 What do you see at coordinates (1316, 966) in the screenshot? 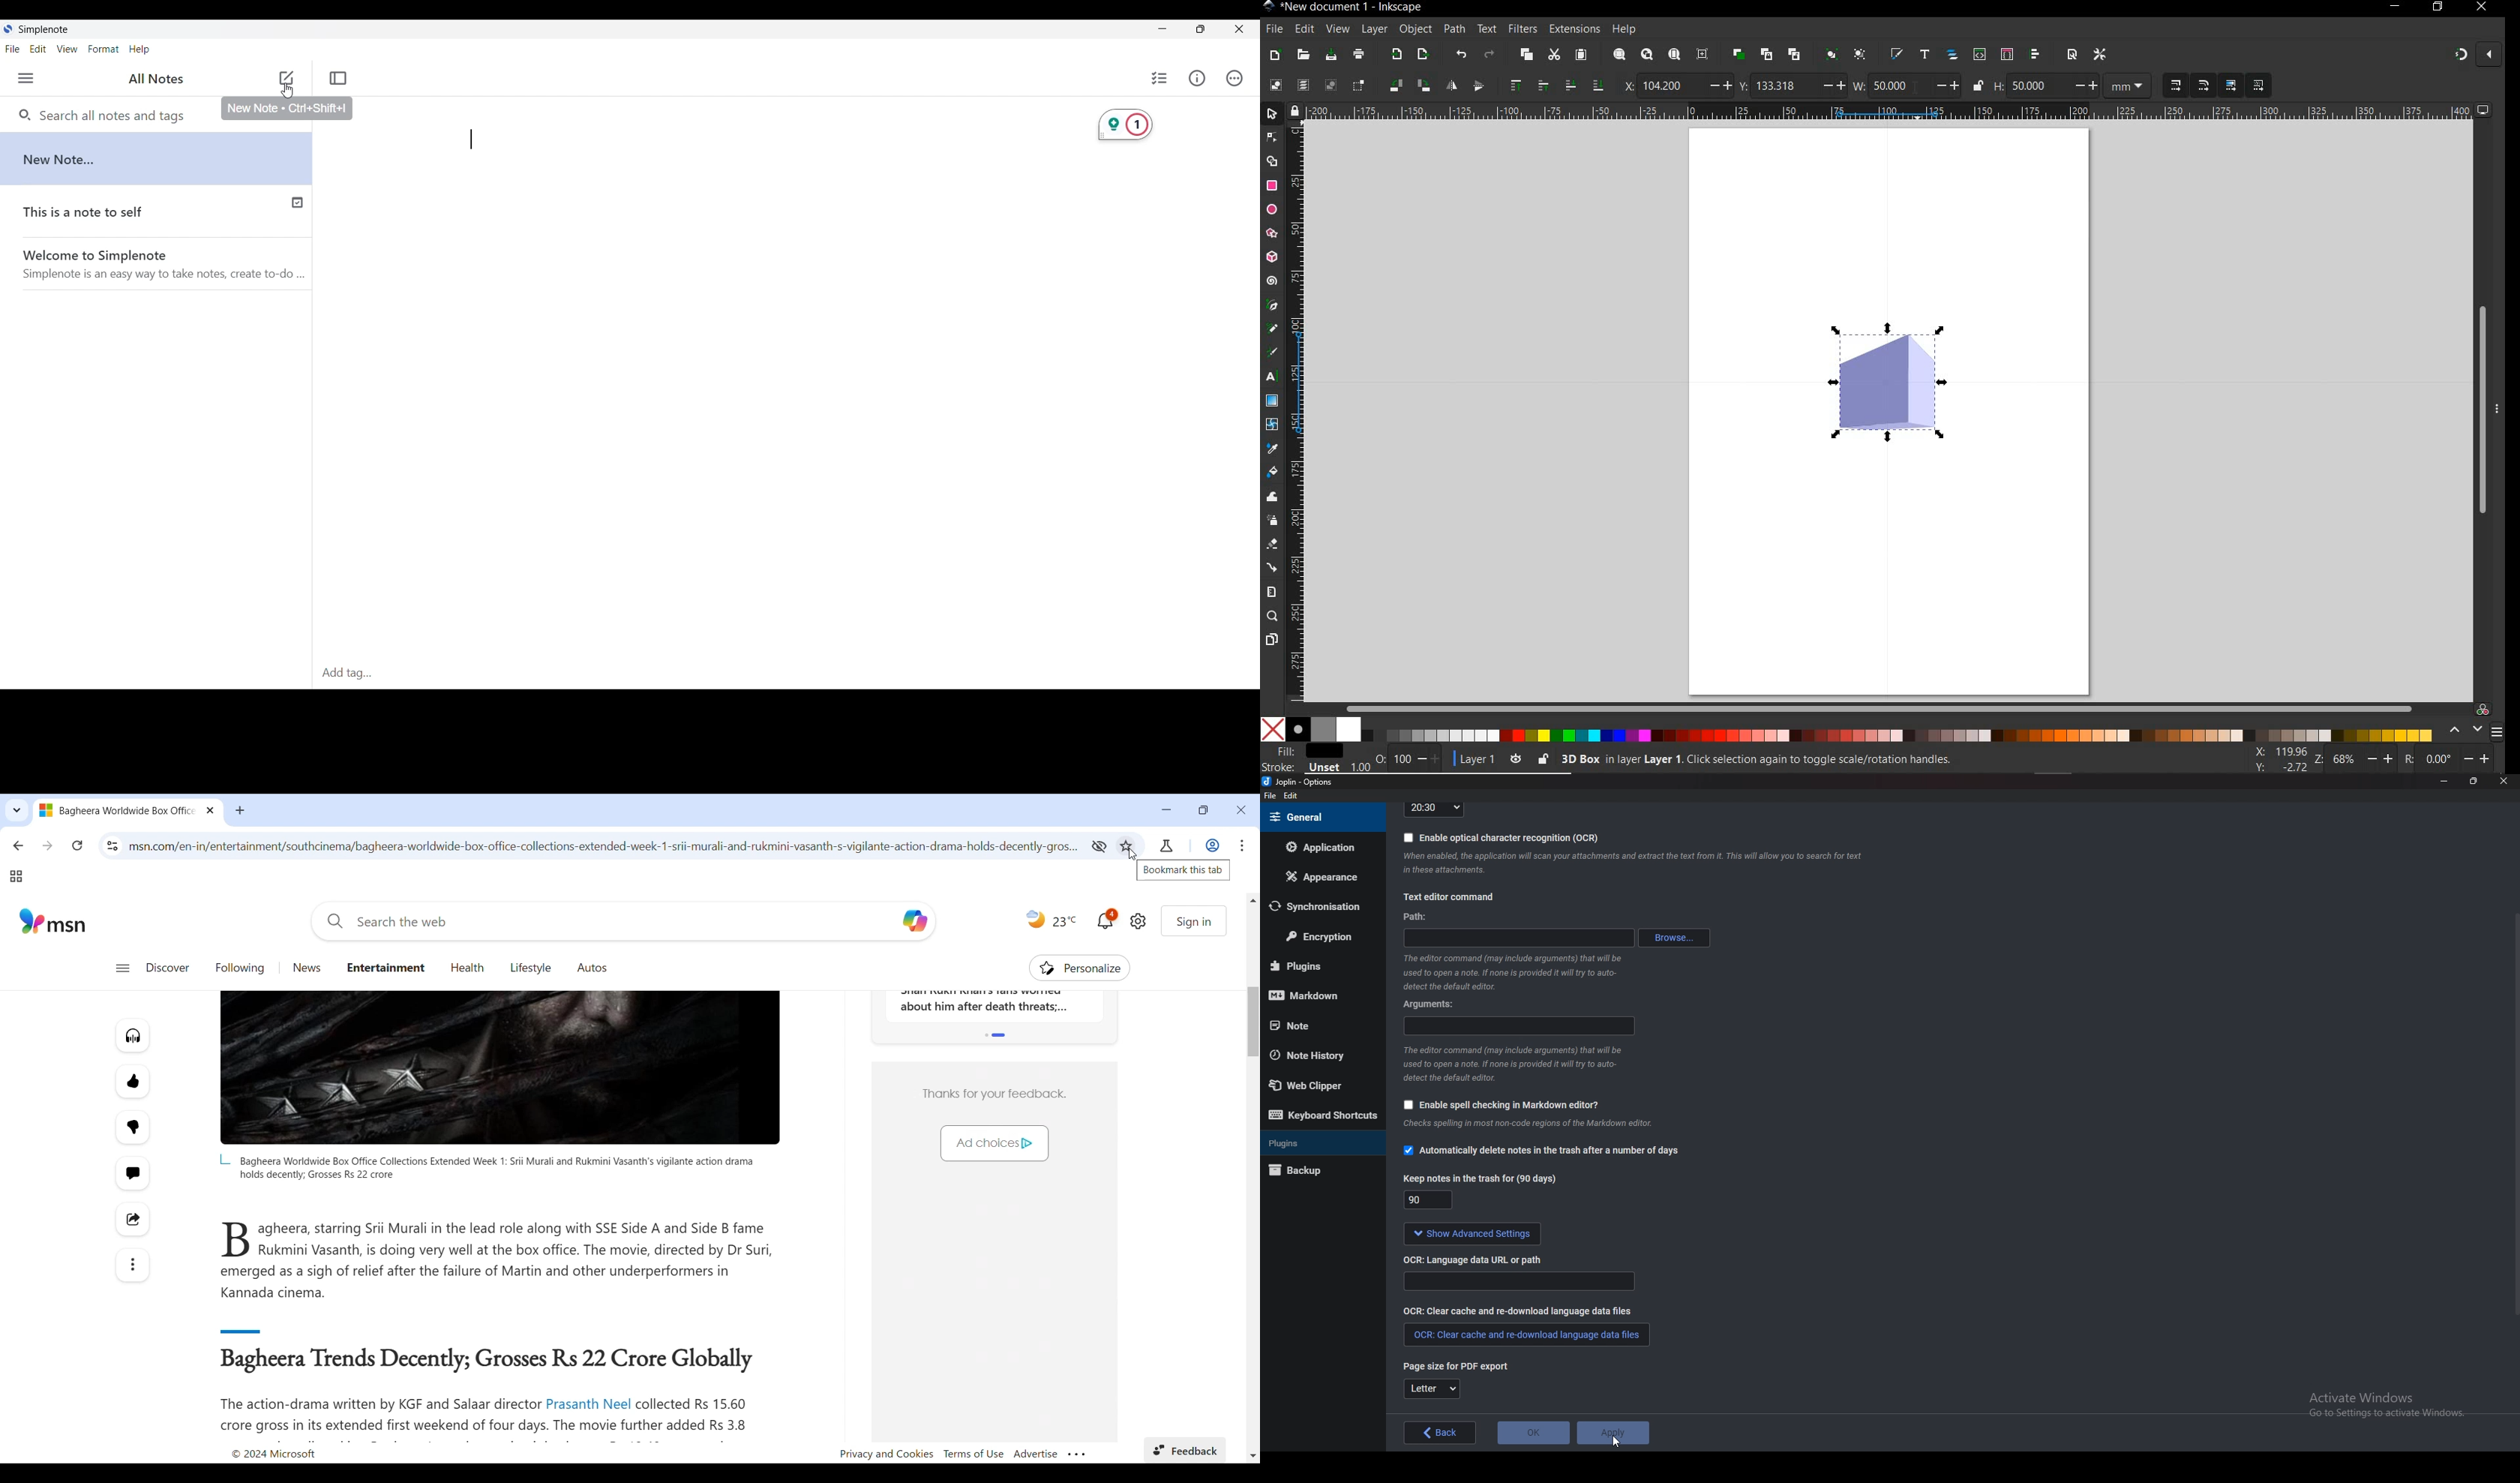
I see `plugins` at bounding box center [1316, 966].